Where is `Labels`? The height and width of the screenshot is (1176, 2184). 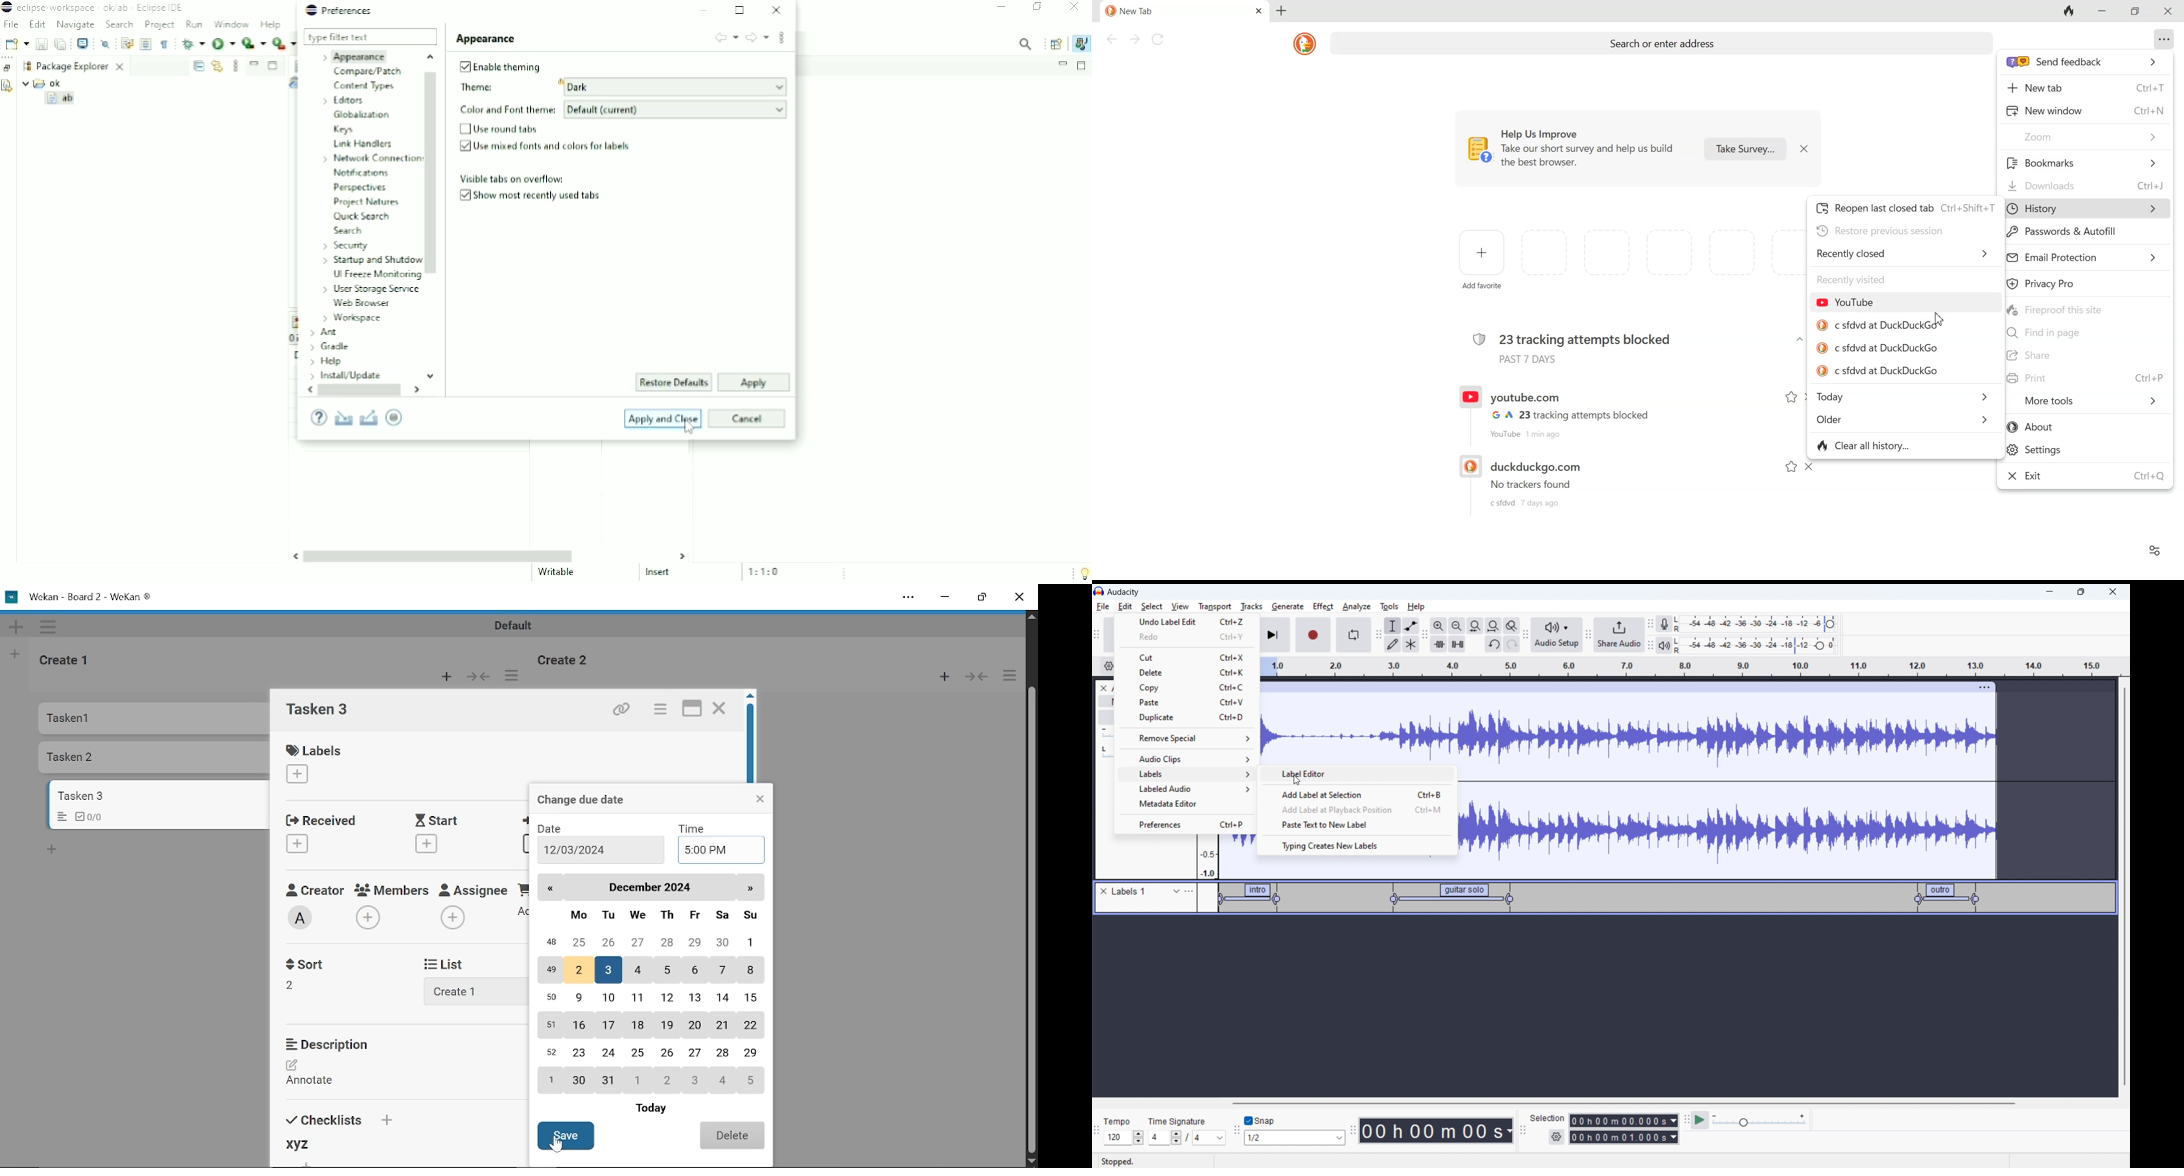 Labels is located at coordinates (1193, 774).